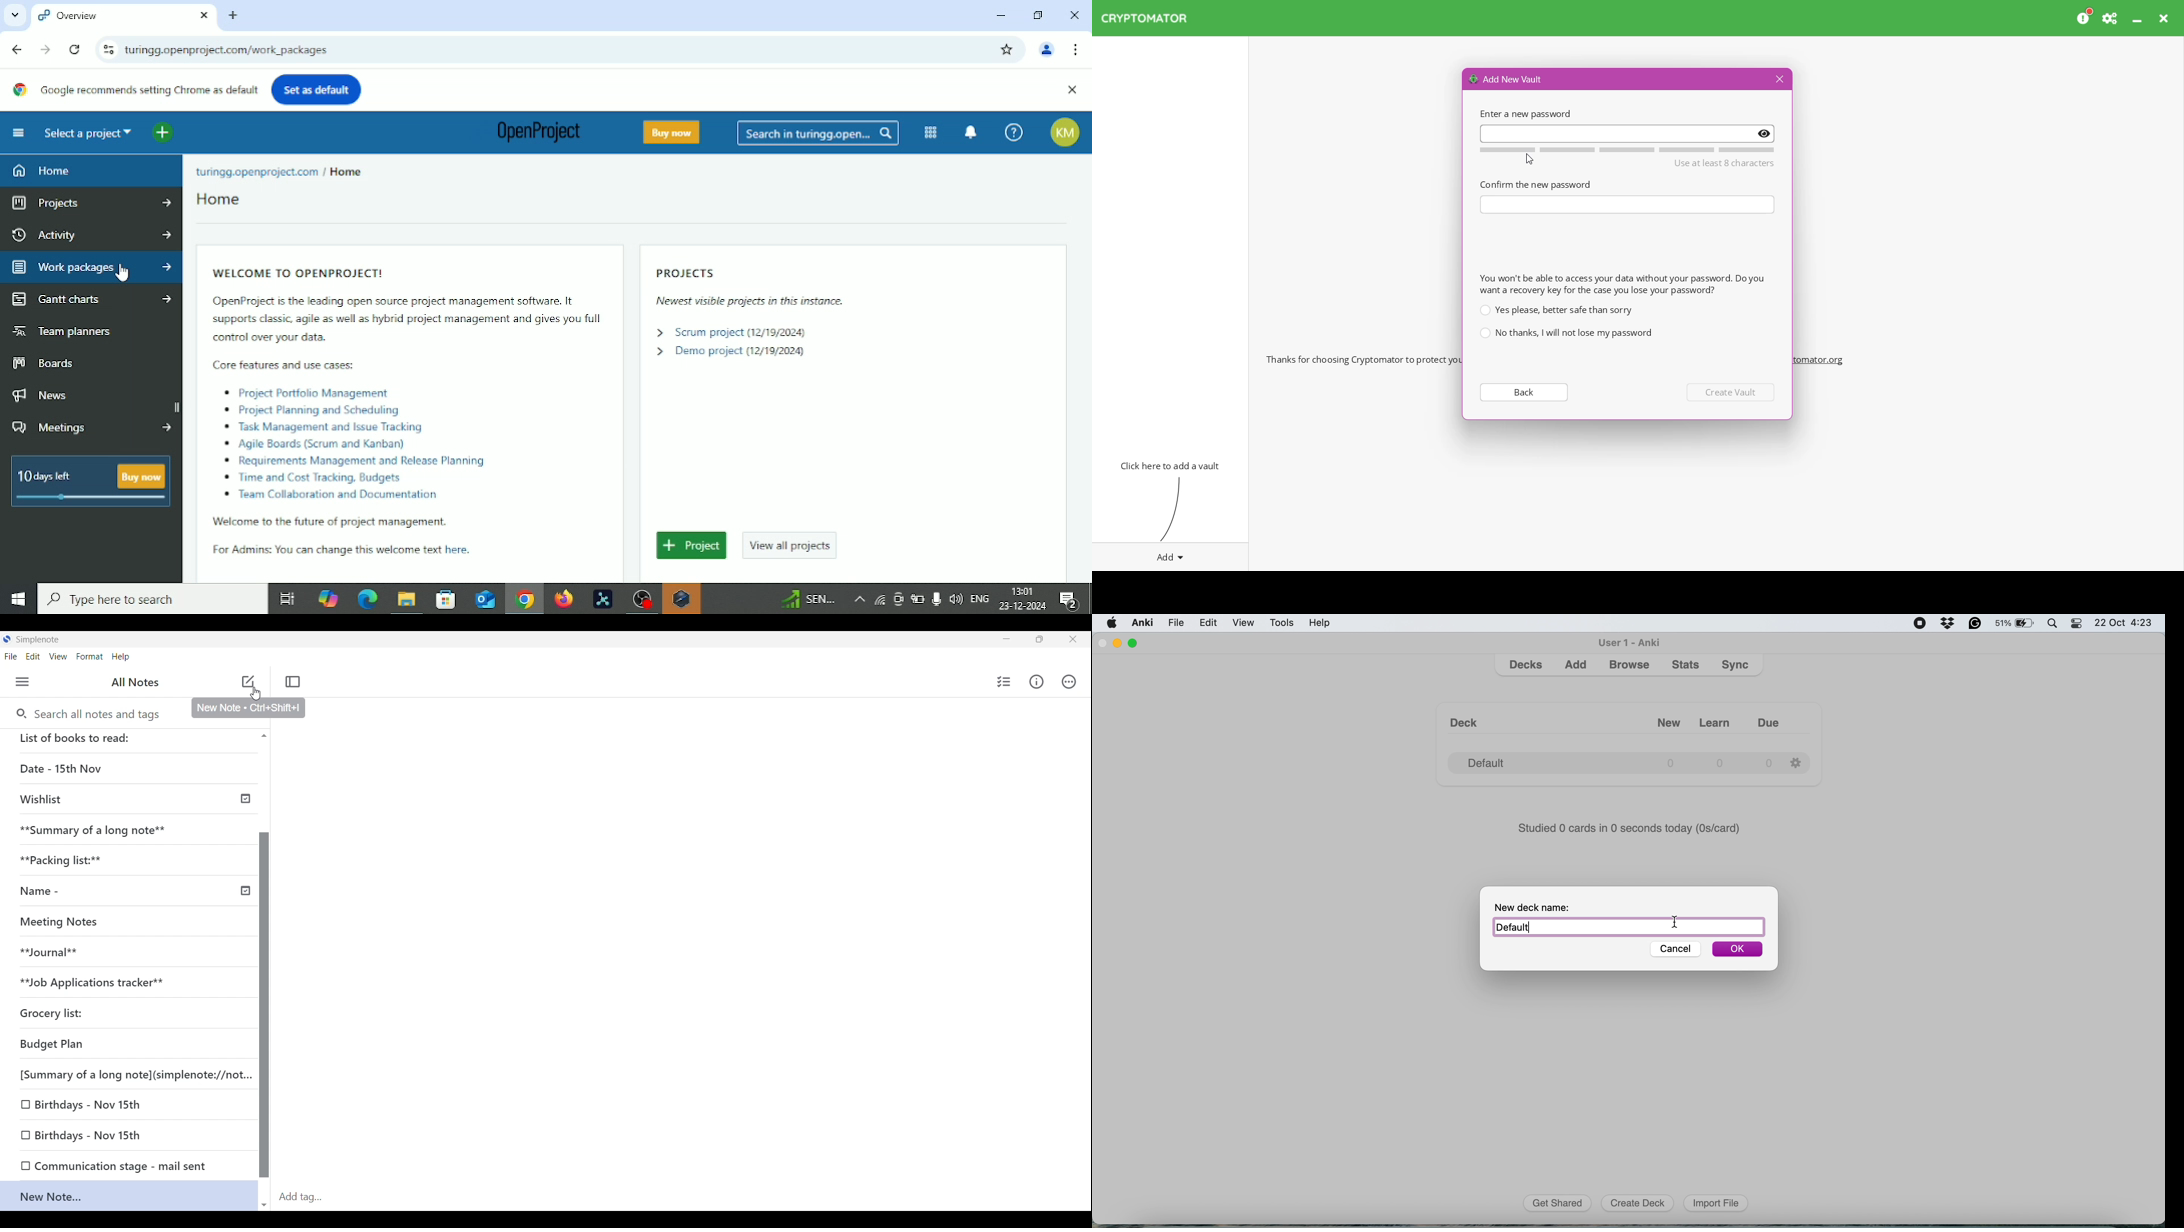 This screenshot has width=2184, height=1232. What do you see at coordinates (97, 712) in the screenshot?
I see `Search all notes and tags` at bounding box center [97, 712].